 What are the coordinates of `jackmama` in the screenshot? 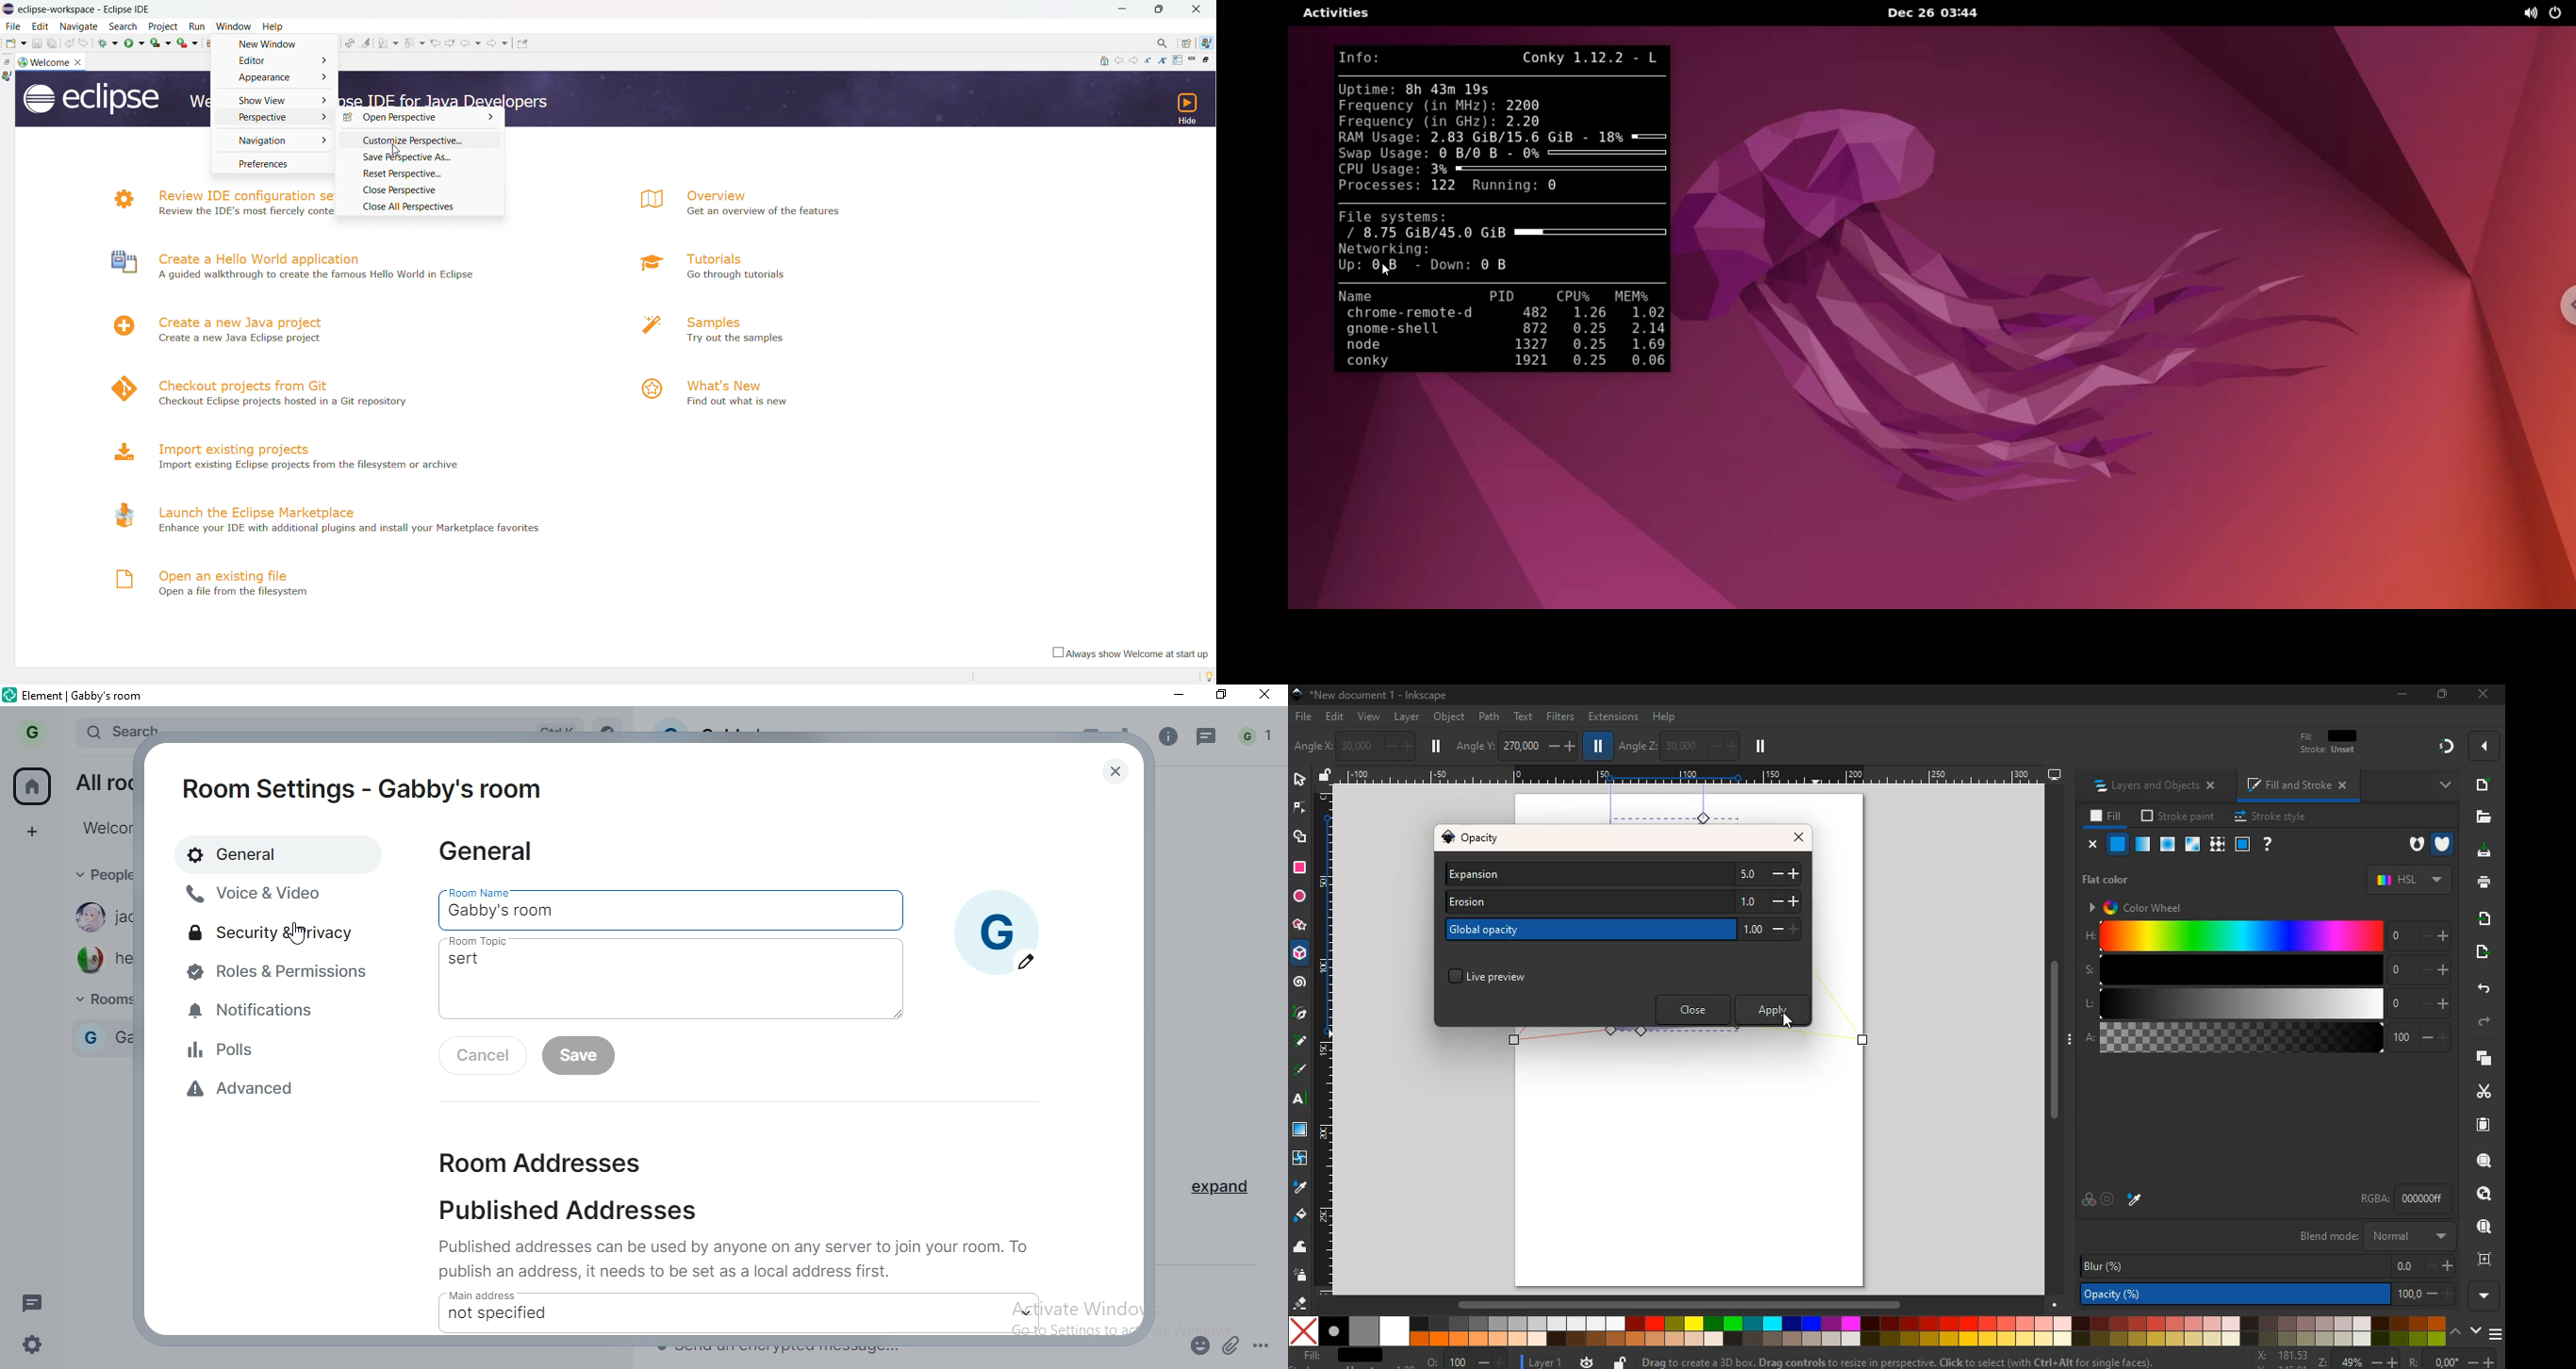 It's located at (125, 916).